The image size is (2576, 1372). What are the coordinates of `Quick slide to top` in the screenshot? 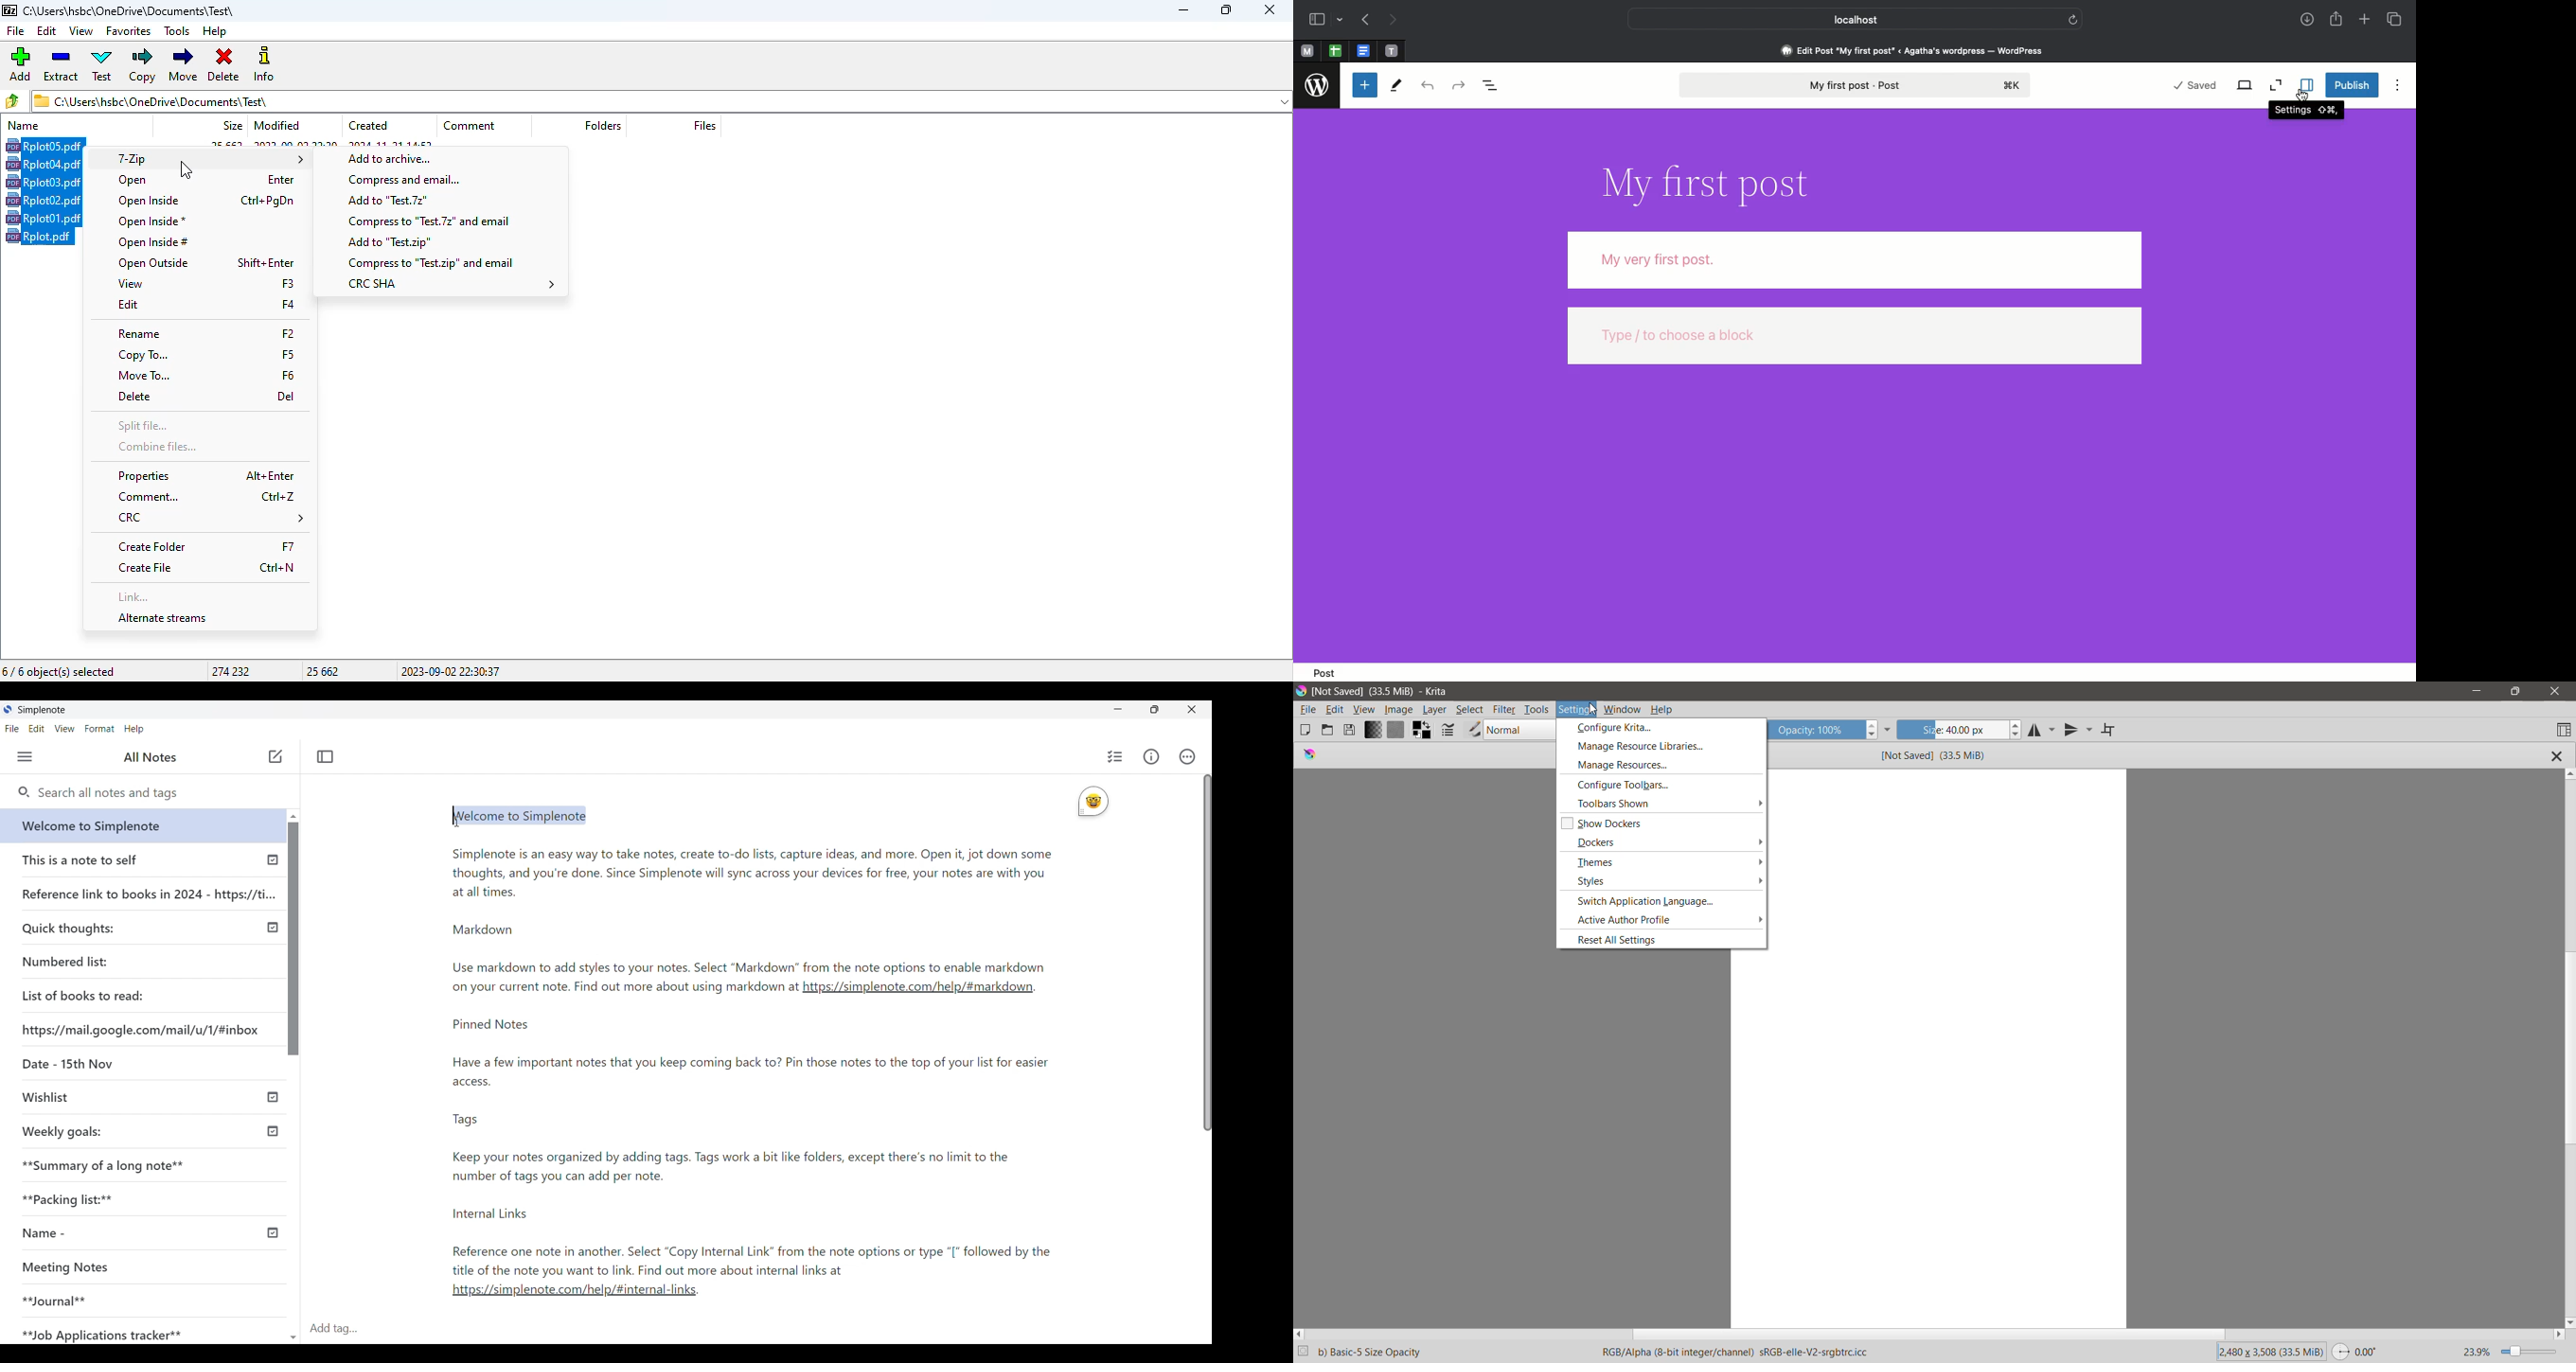 It's located at (293, 817).